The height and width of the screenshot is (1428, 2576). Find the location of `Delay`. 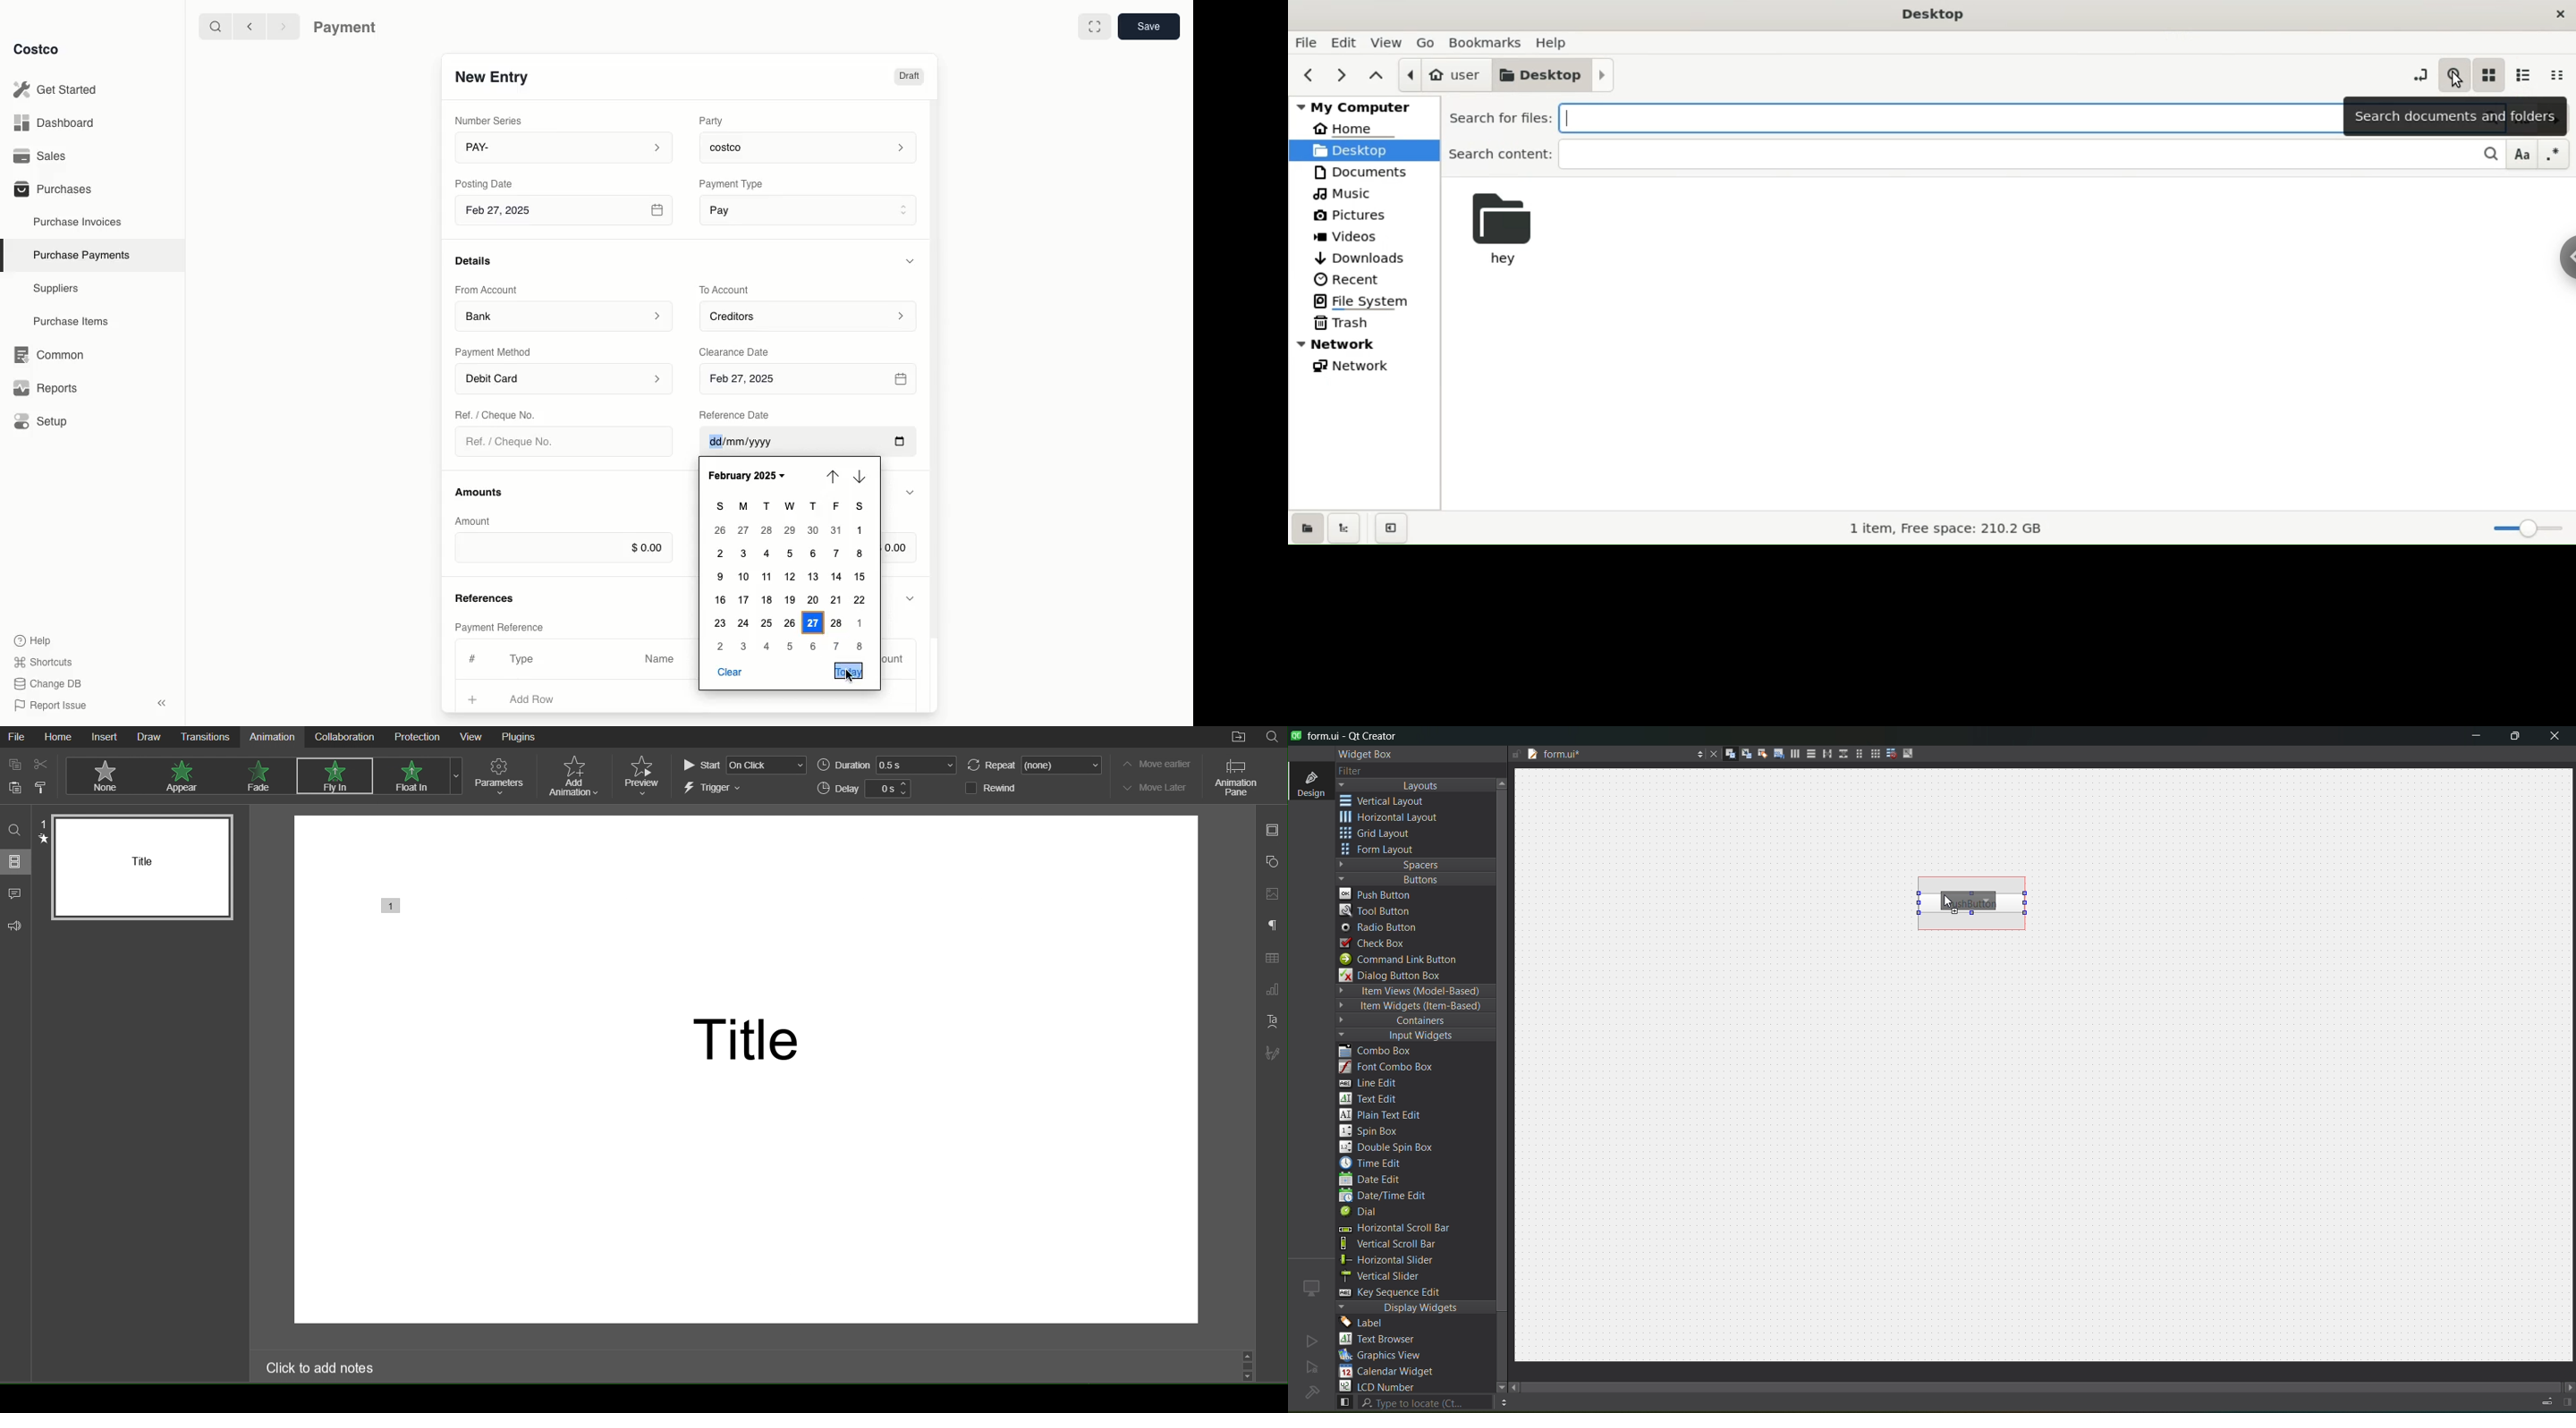

Delay is located at coordinates (868, 788).